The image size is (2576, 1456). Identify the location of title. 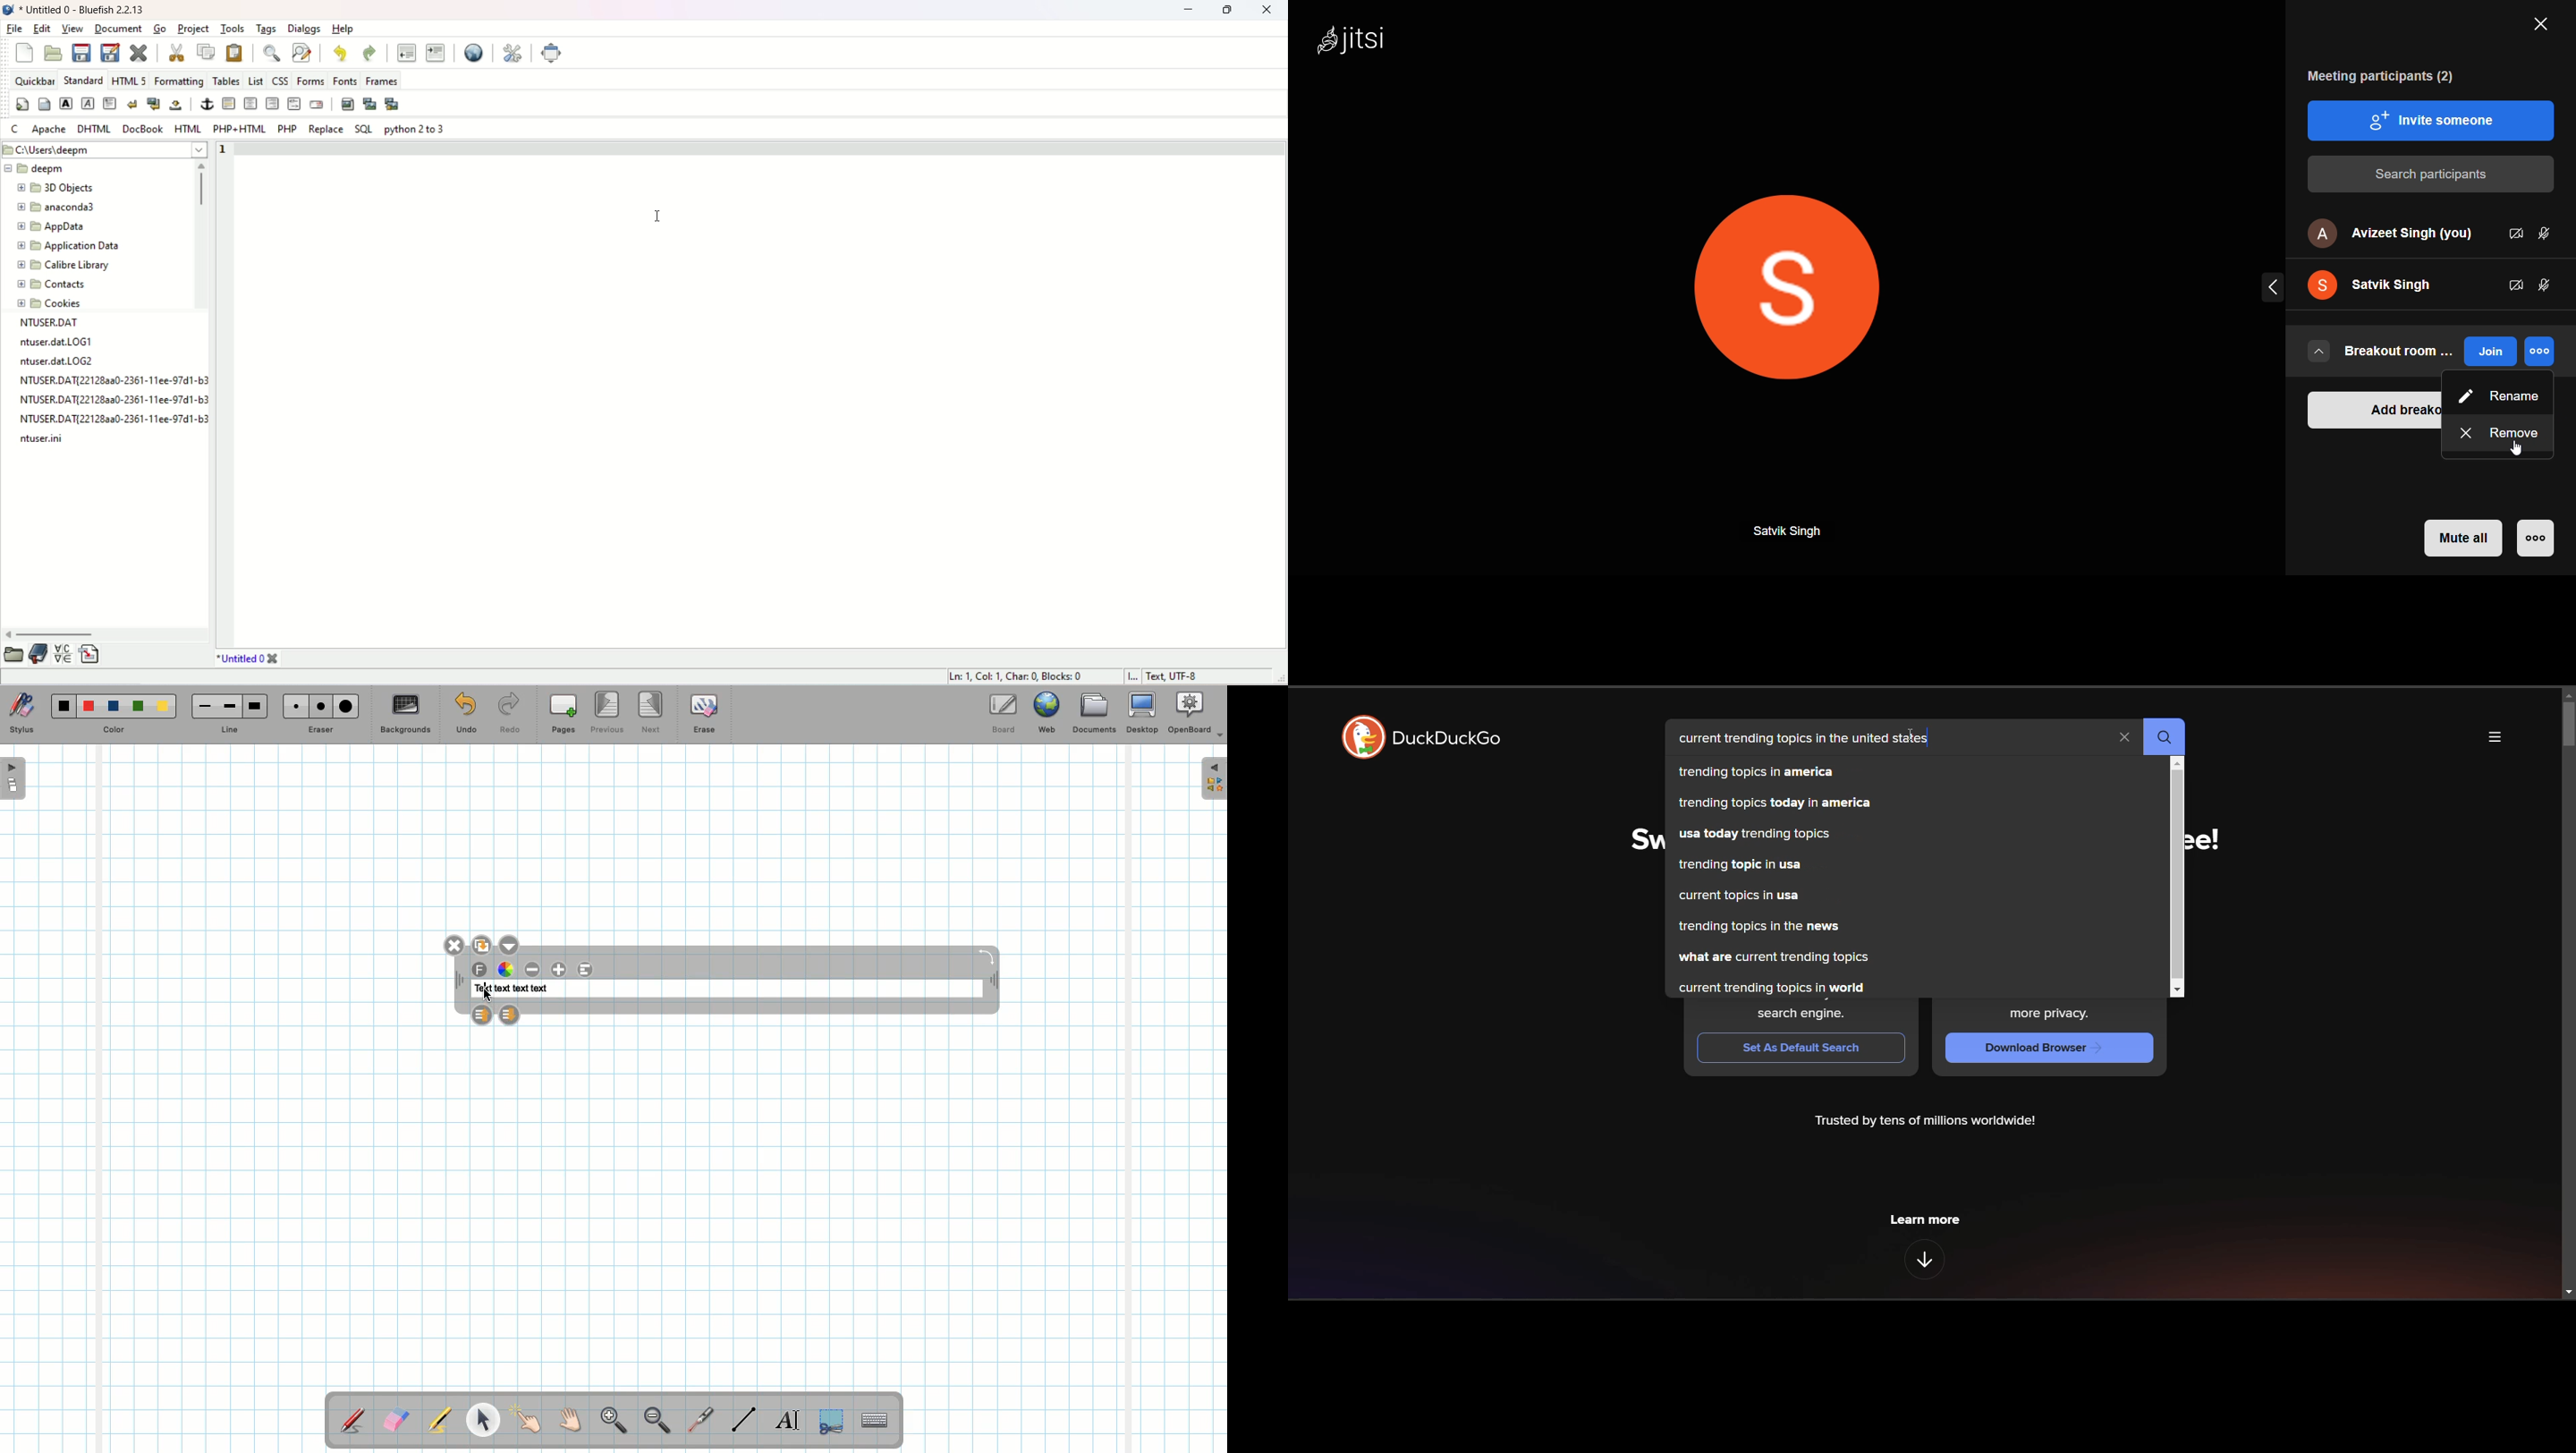
(96, 8).